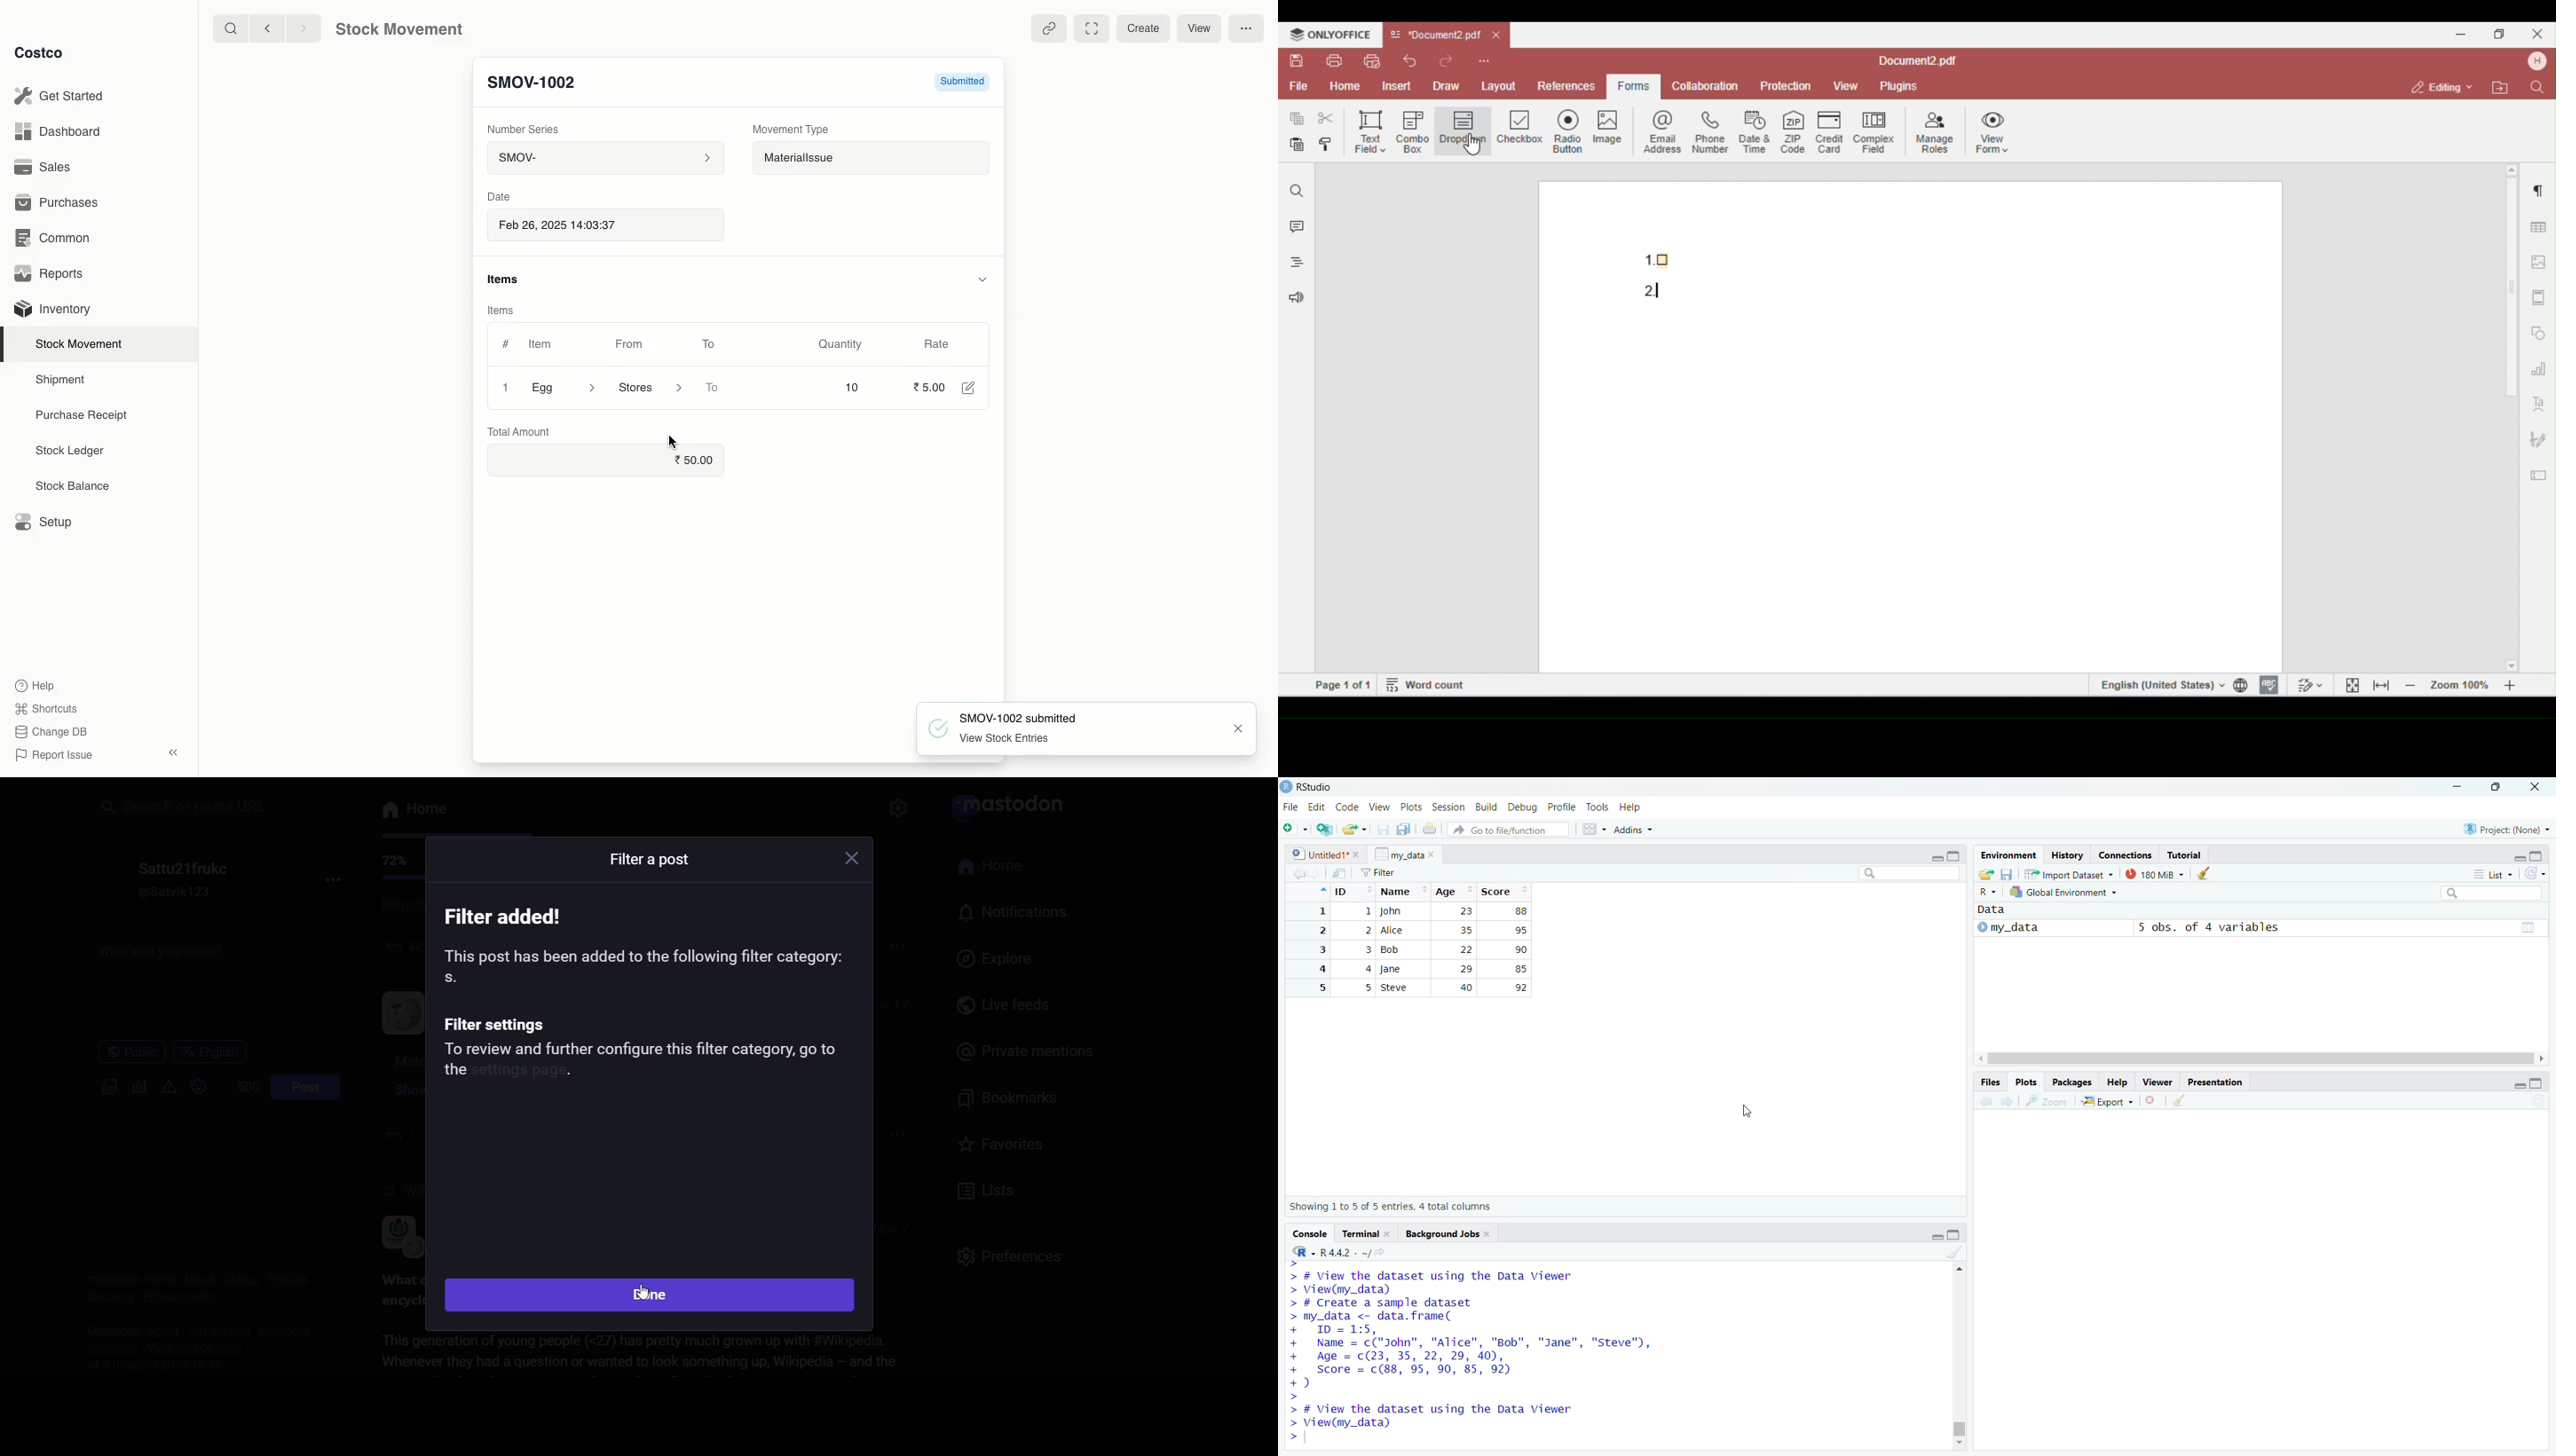 This screenshot has width=2576, height=1456. Describe the element at coordinates (2006, 1103) in the screenshot. I see `Forward` at that location.